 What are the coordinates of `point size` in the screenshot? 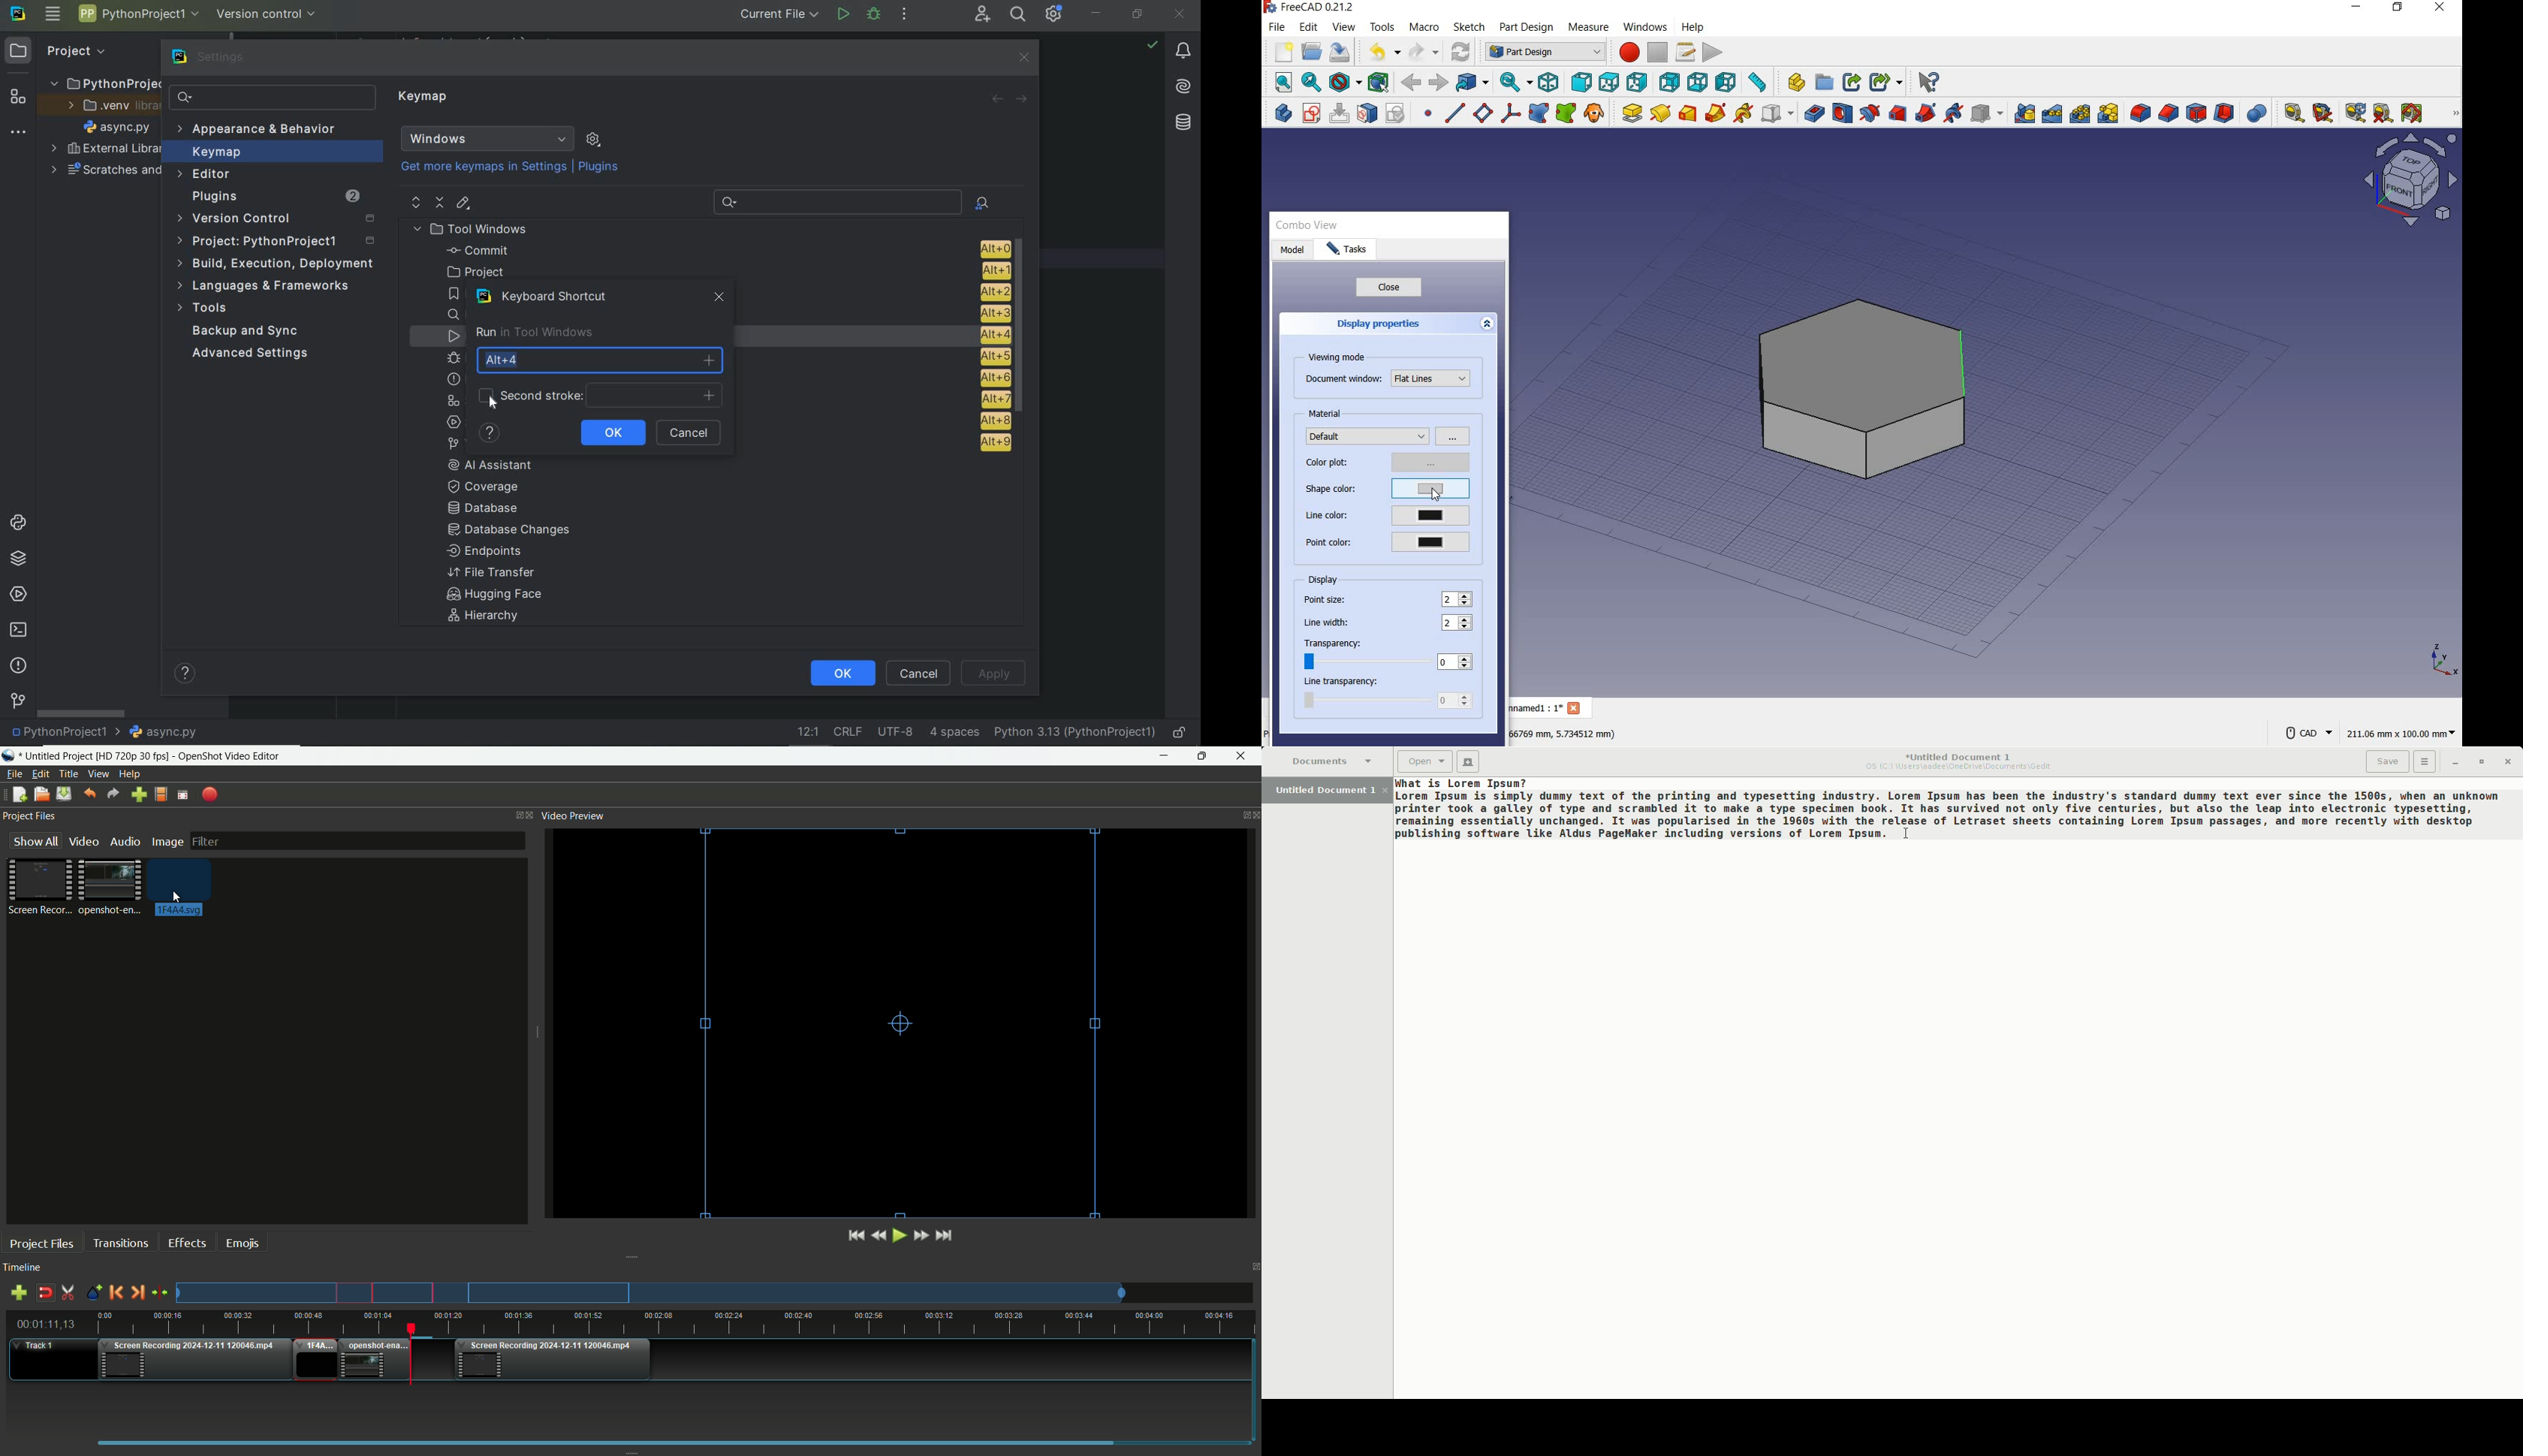 It's located at (1342, 600).